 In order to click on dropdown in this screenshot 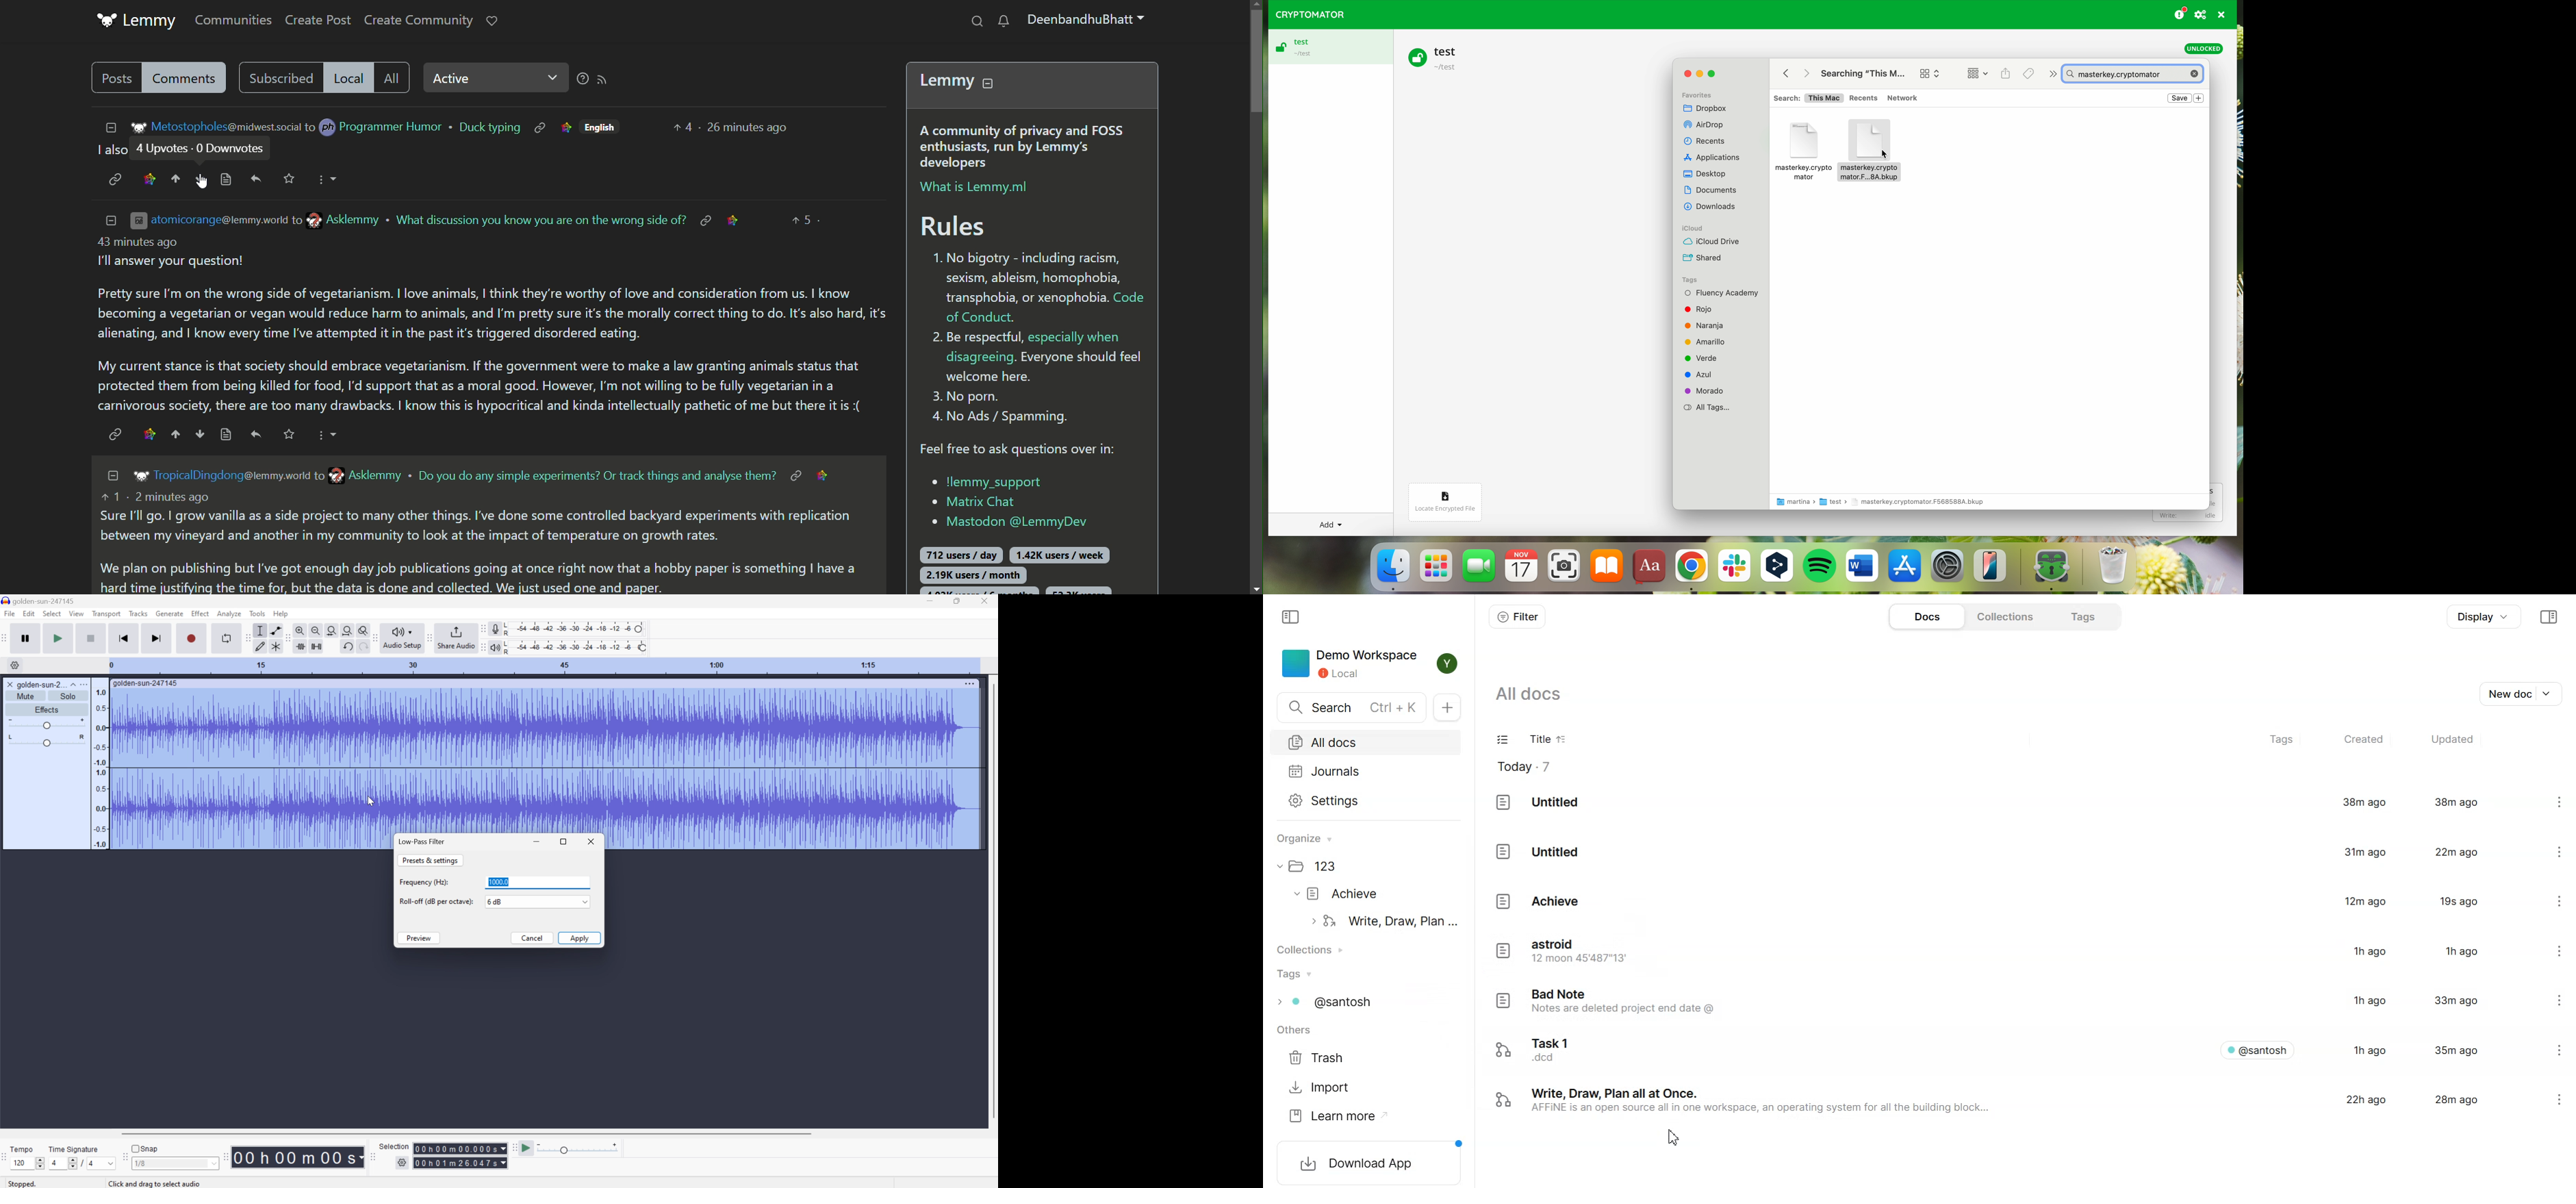, I will do `click(327, 178)`.